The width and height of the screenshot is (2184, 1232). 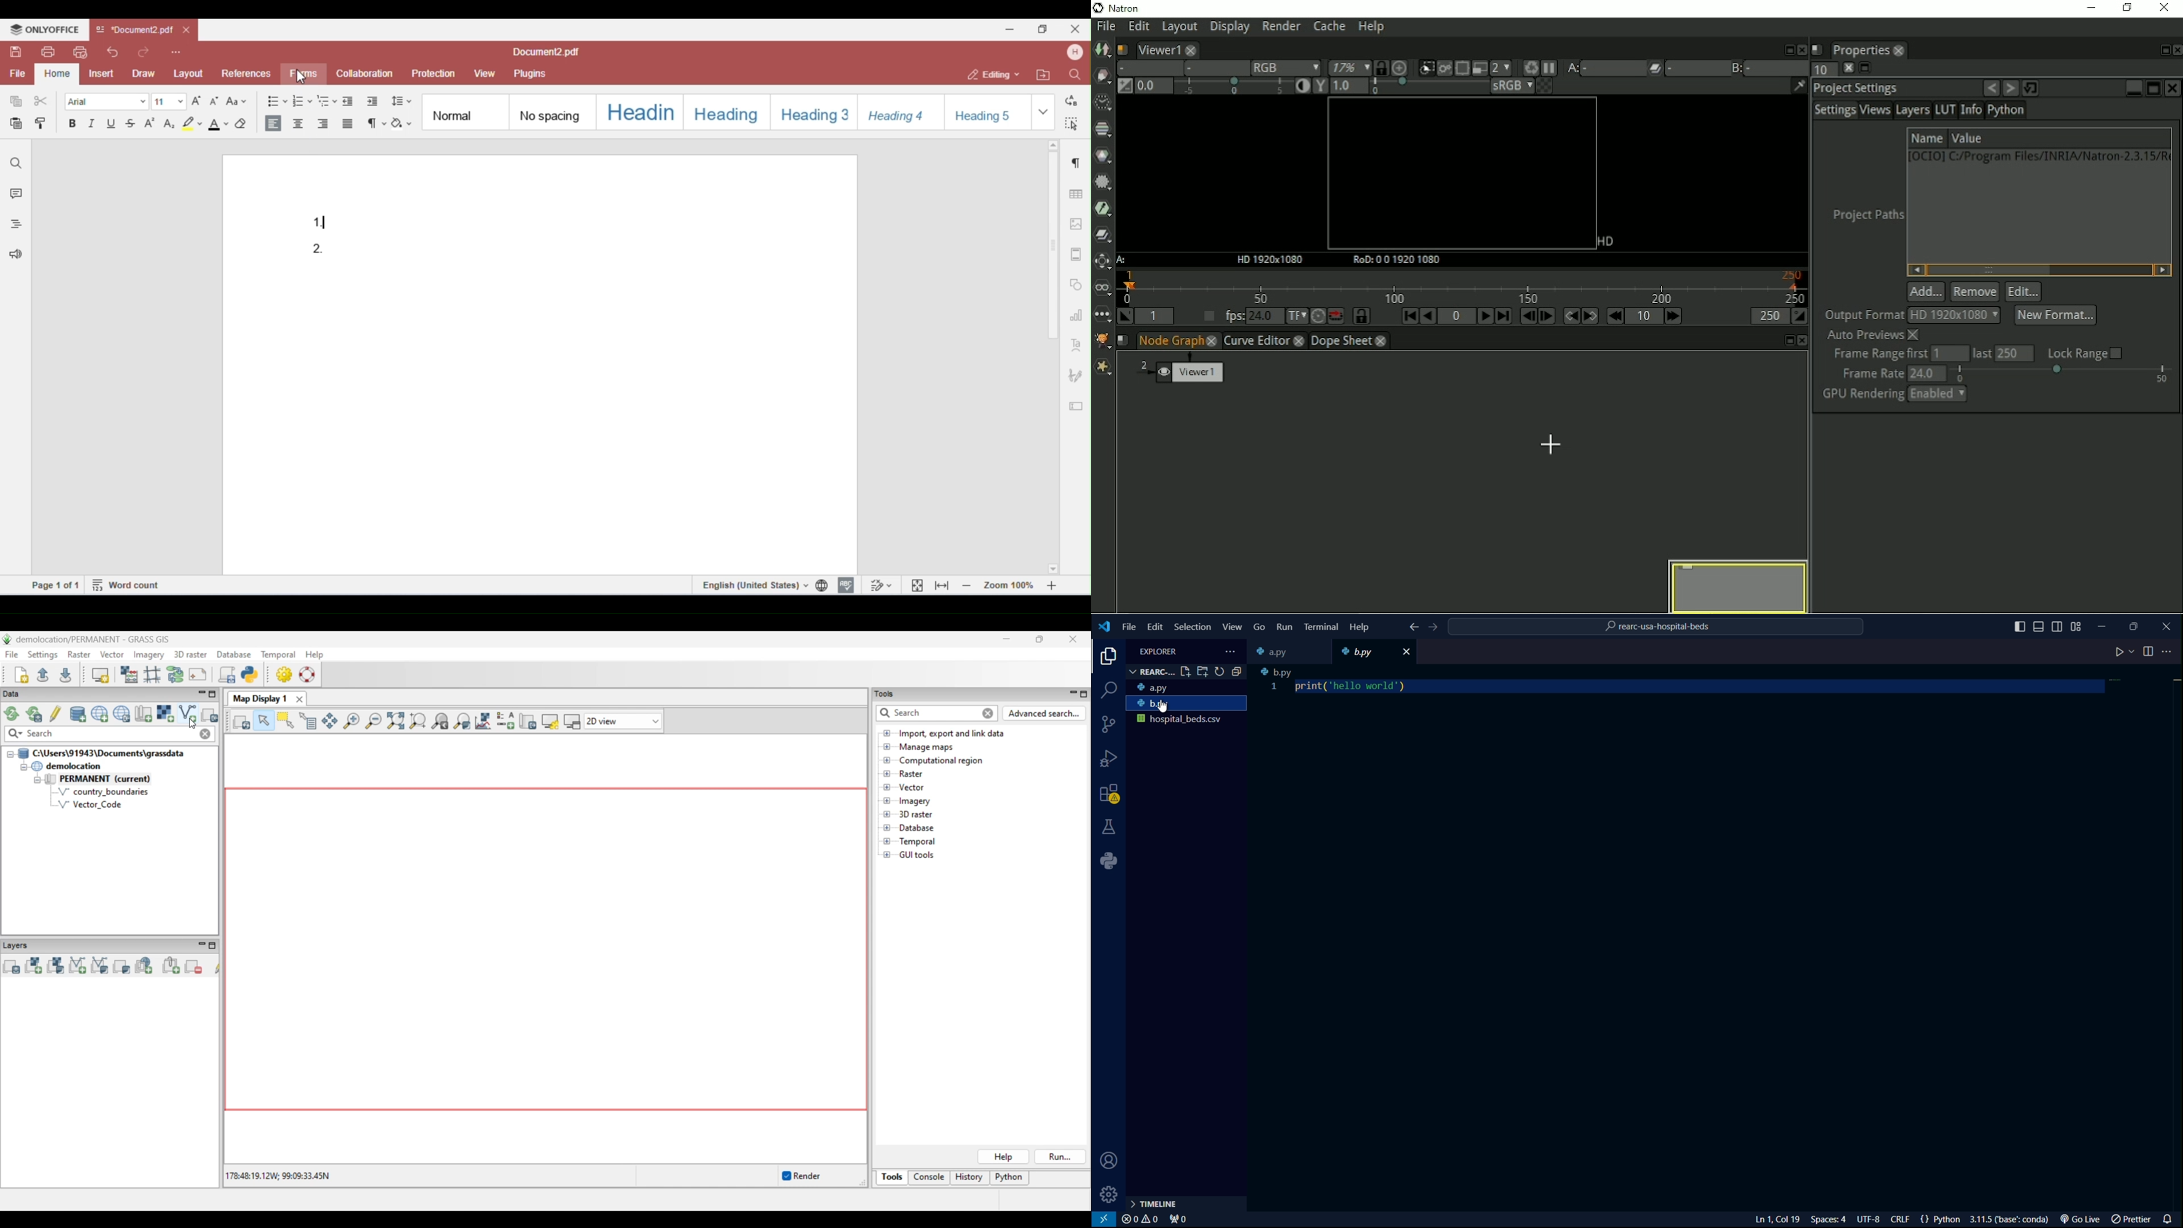 What do you see at coordinates (2133, 1219) in the screenshot?
I see `prettier extension` at bounding box center [2133, 1219].